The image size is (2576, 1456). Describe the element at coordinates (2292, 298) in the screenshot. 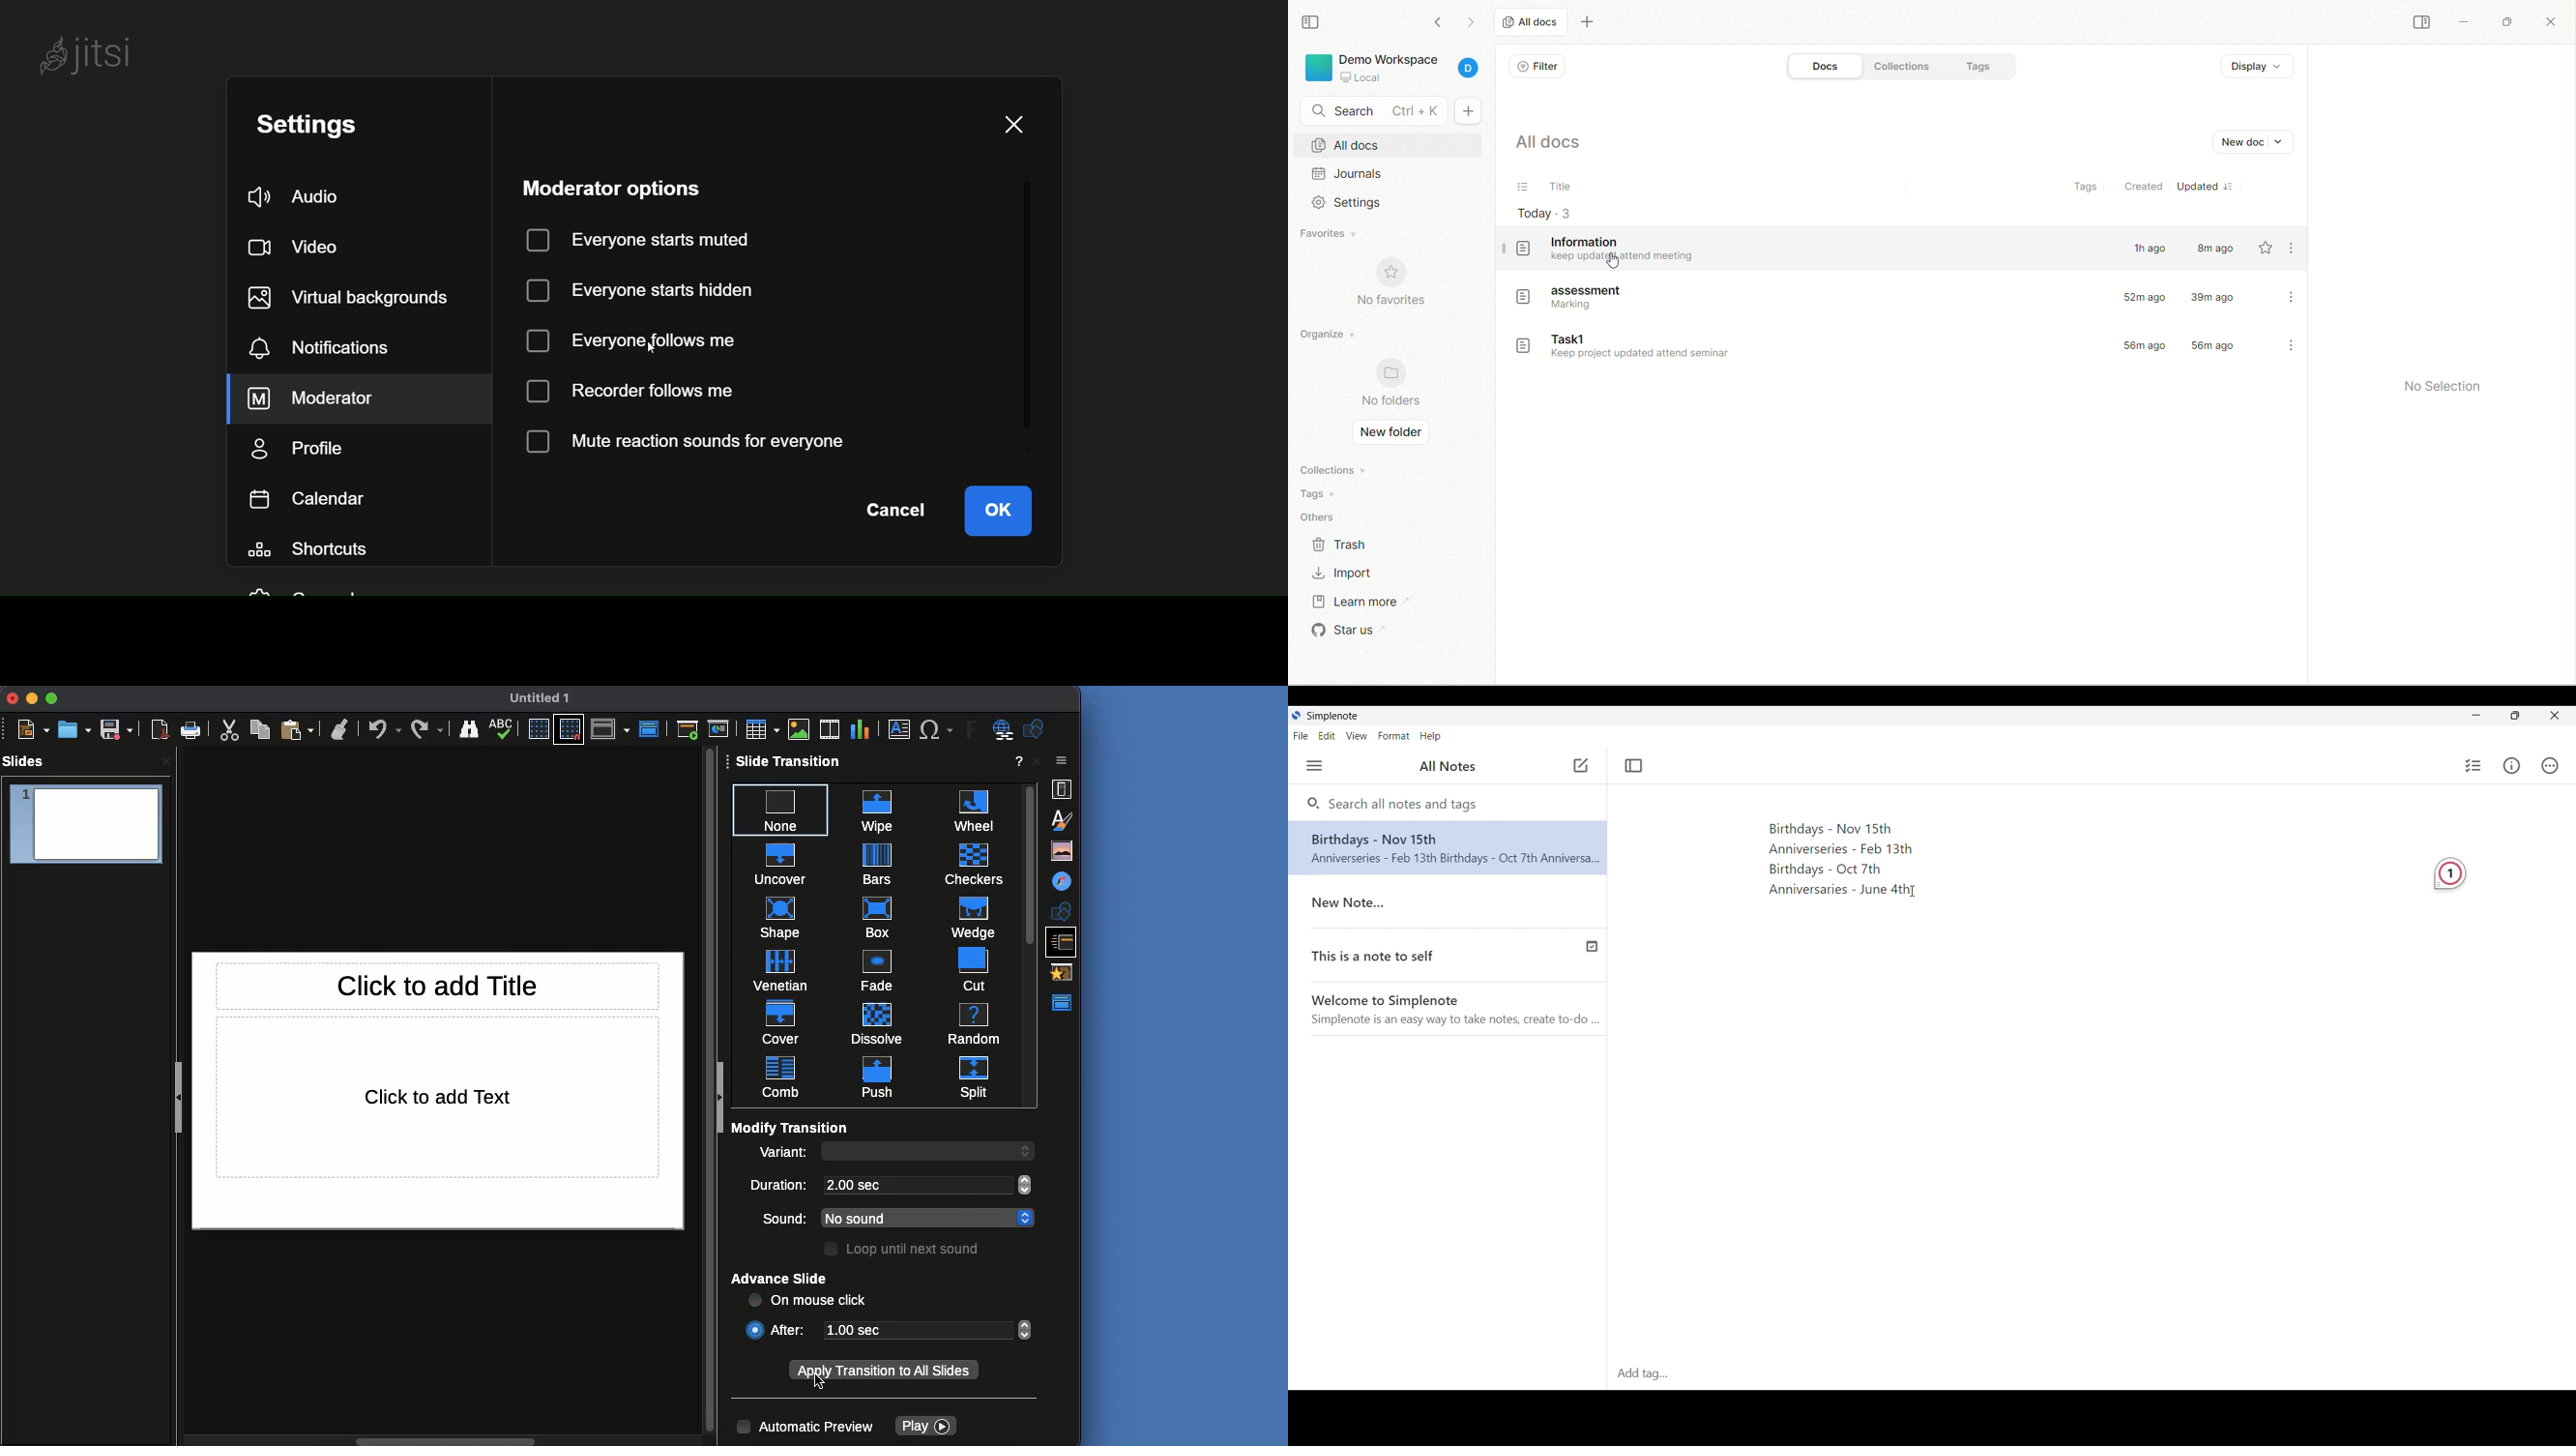

I see `options` at that location.